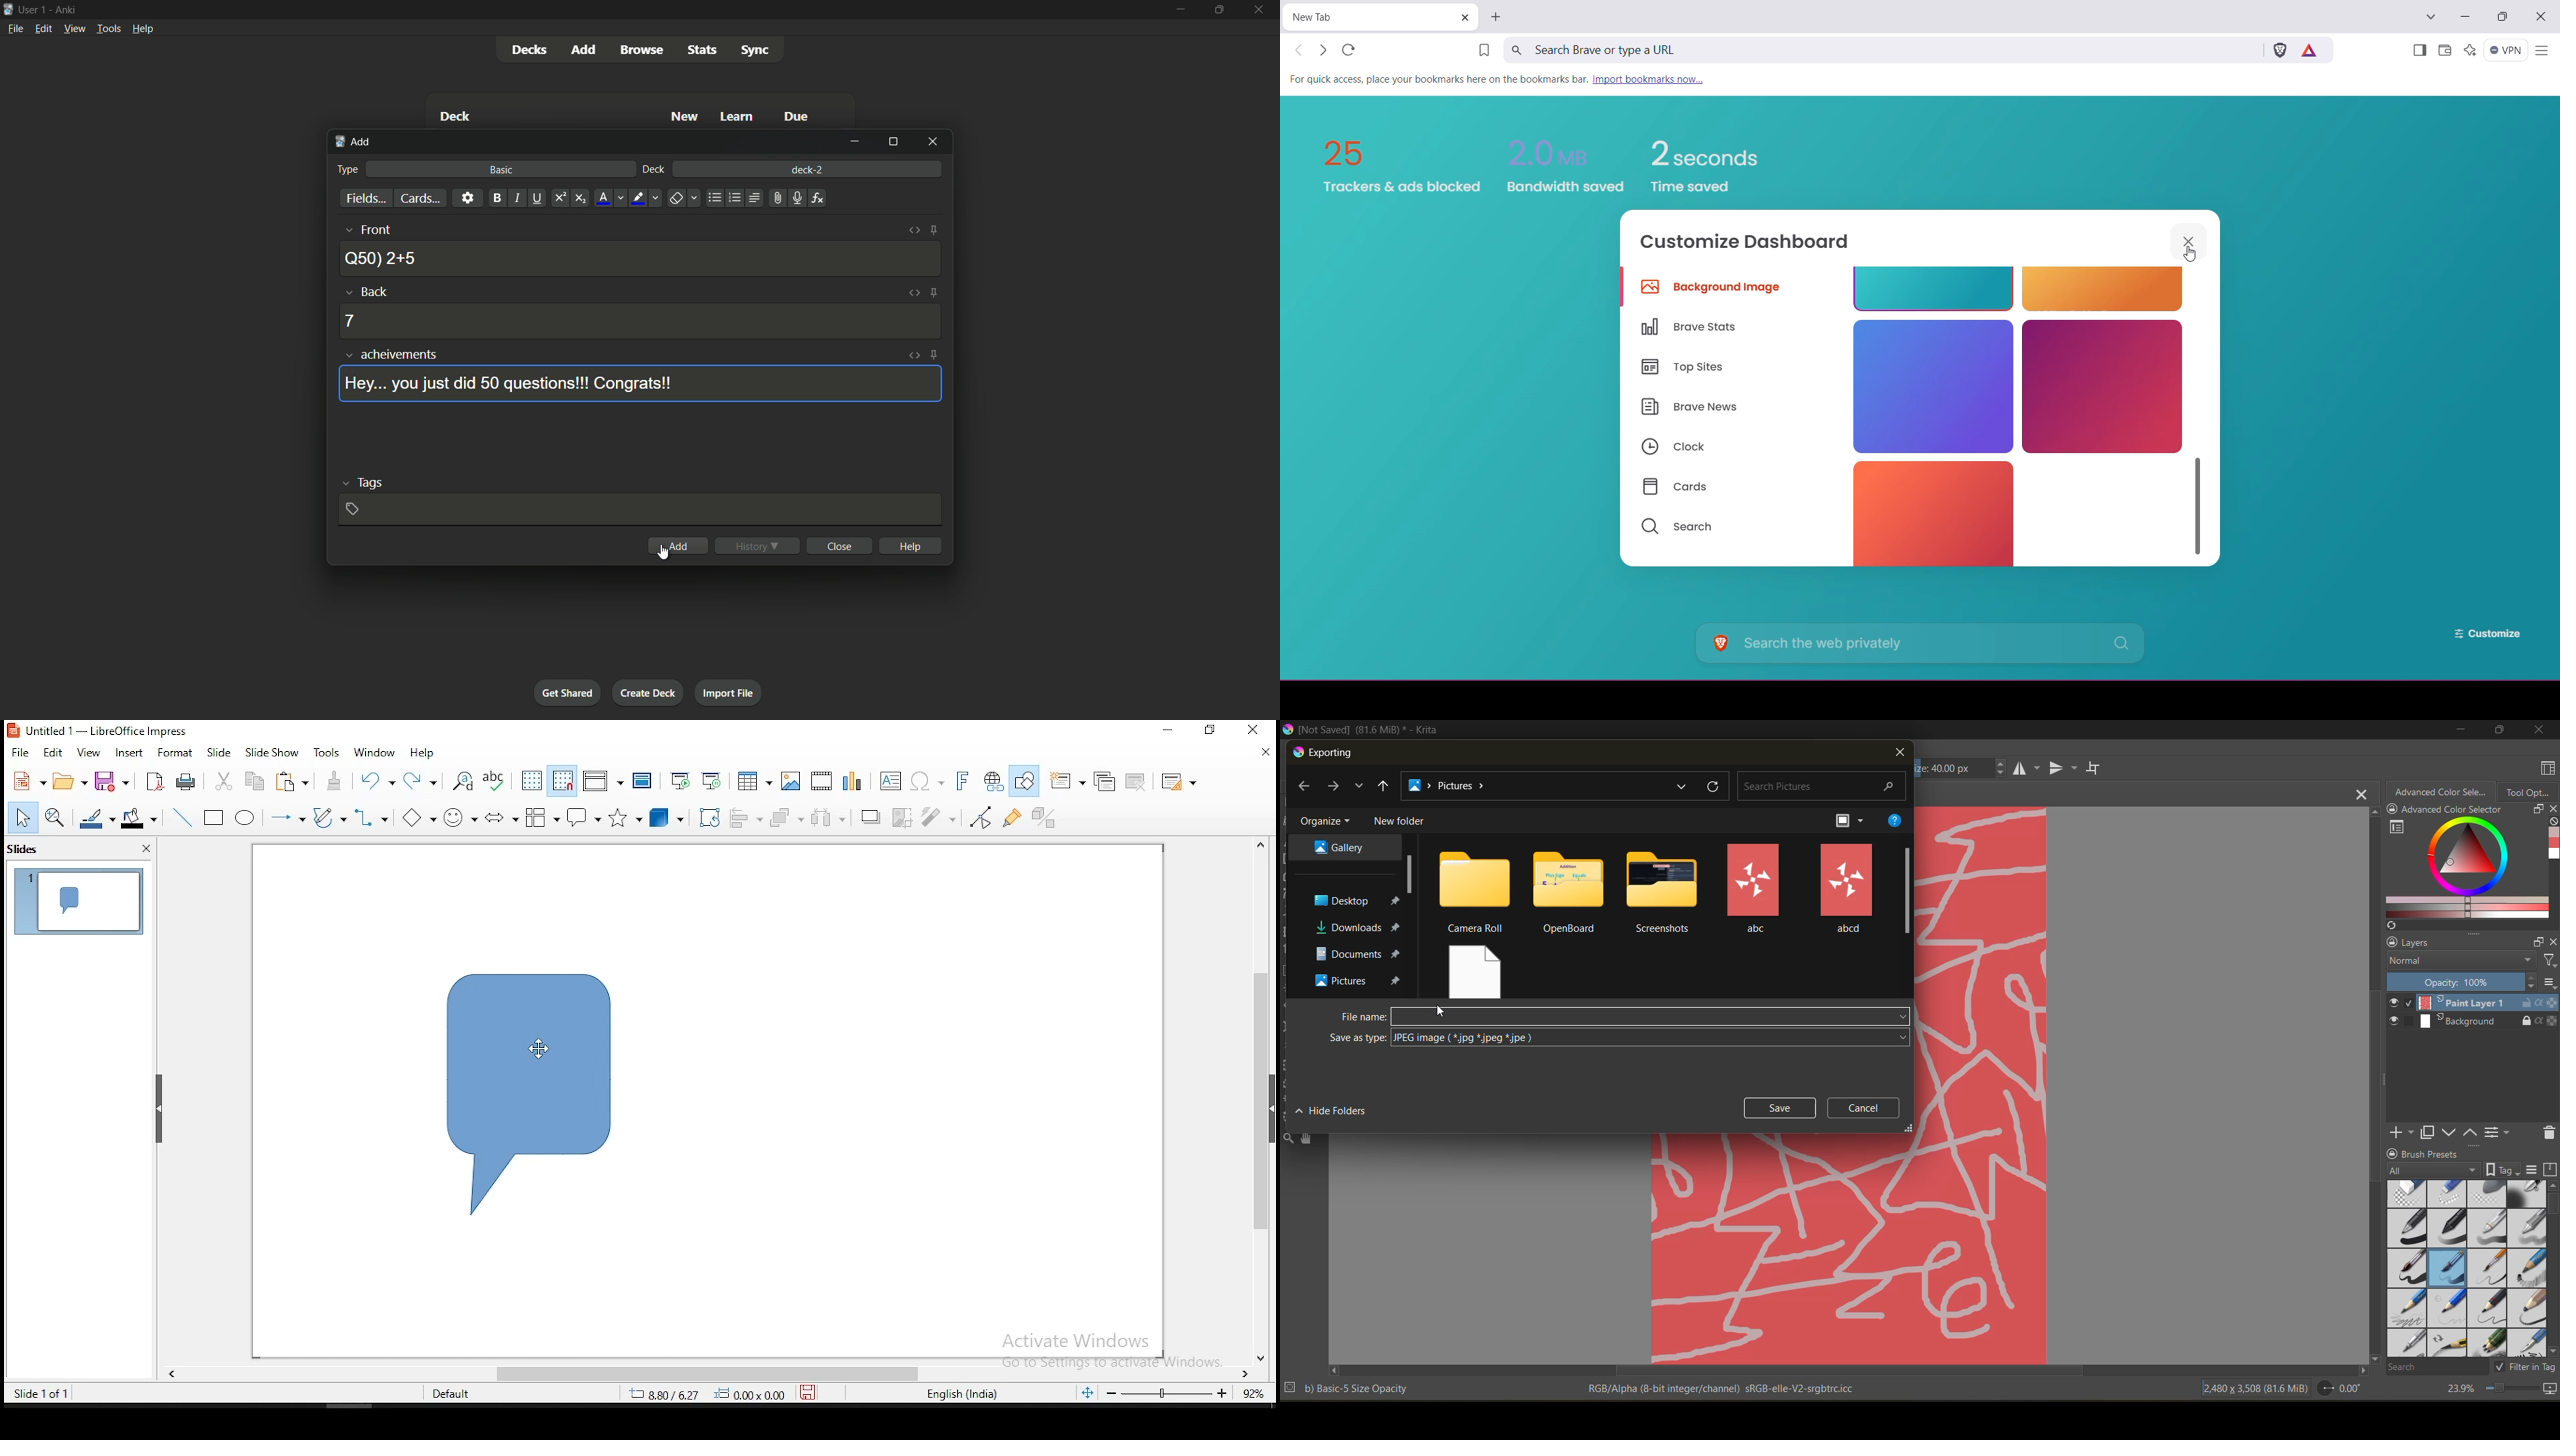 Image resolution: width=2576 pixels, height=1456 pixels. What do you see at coordinates (76, 901) in the screenshot?
I see `slide 1` at bounding box center [76, 901].